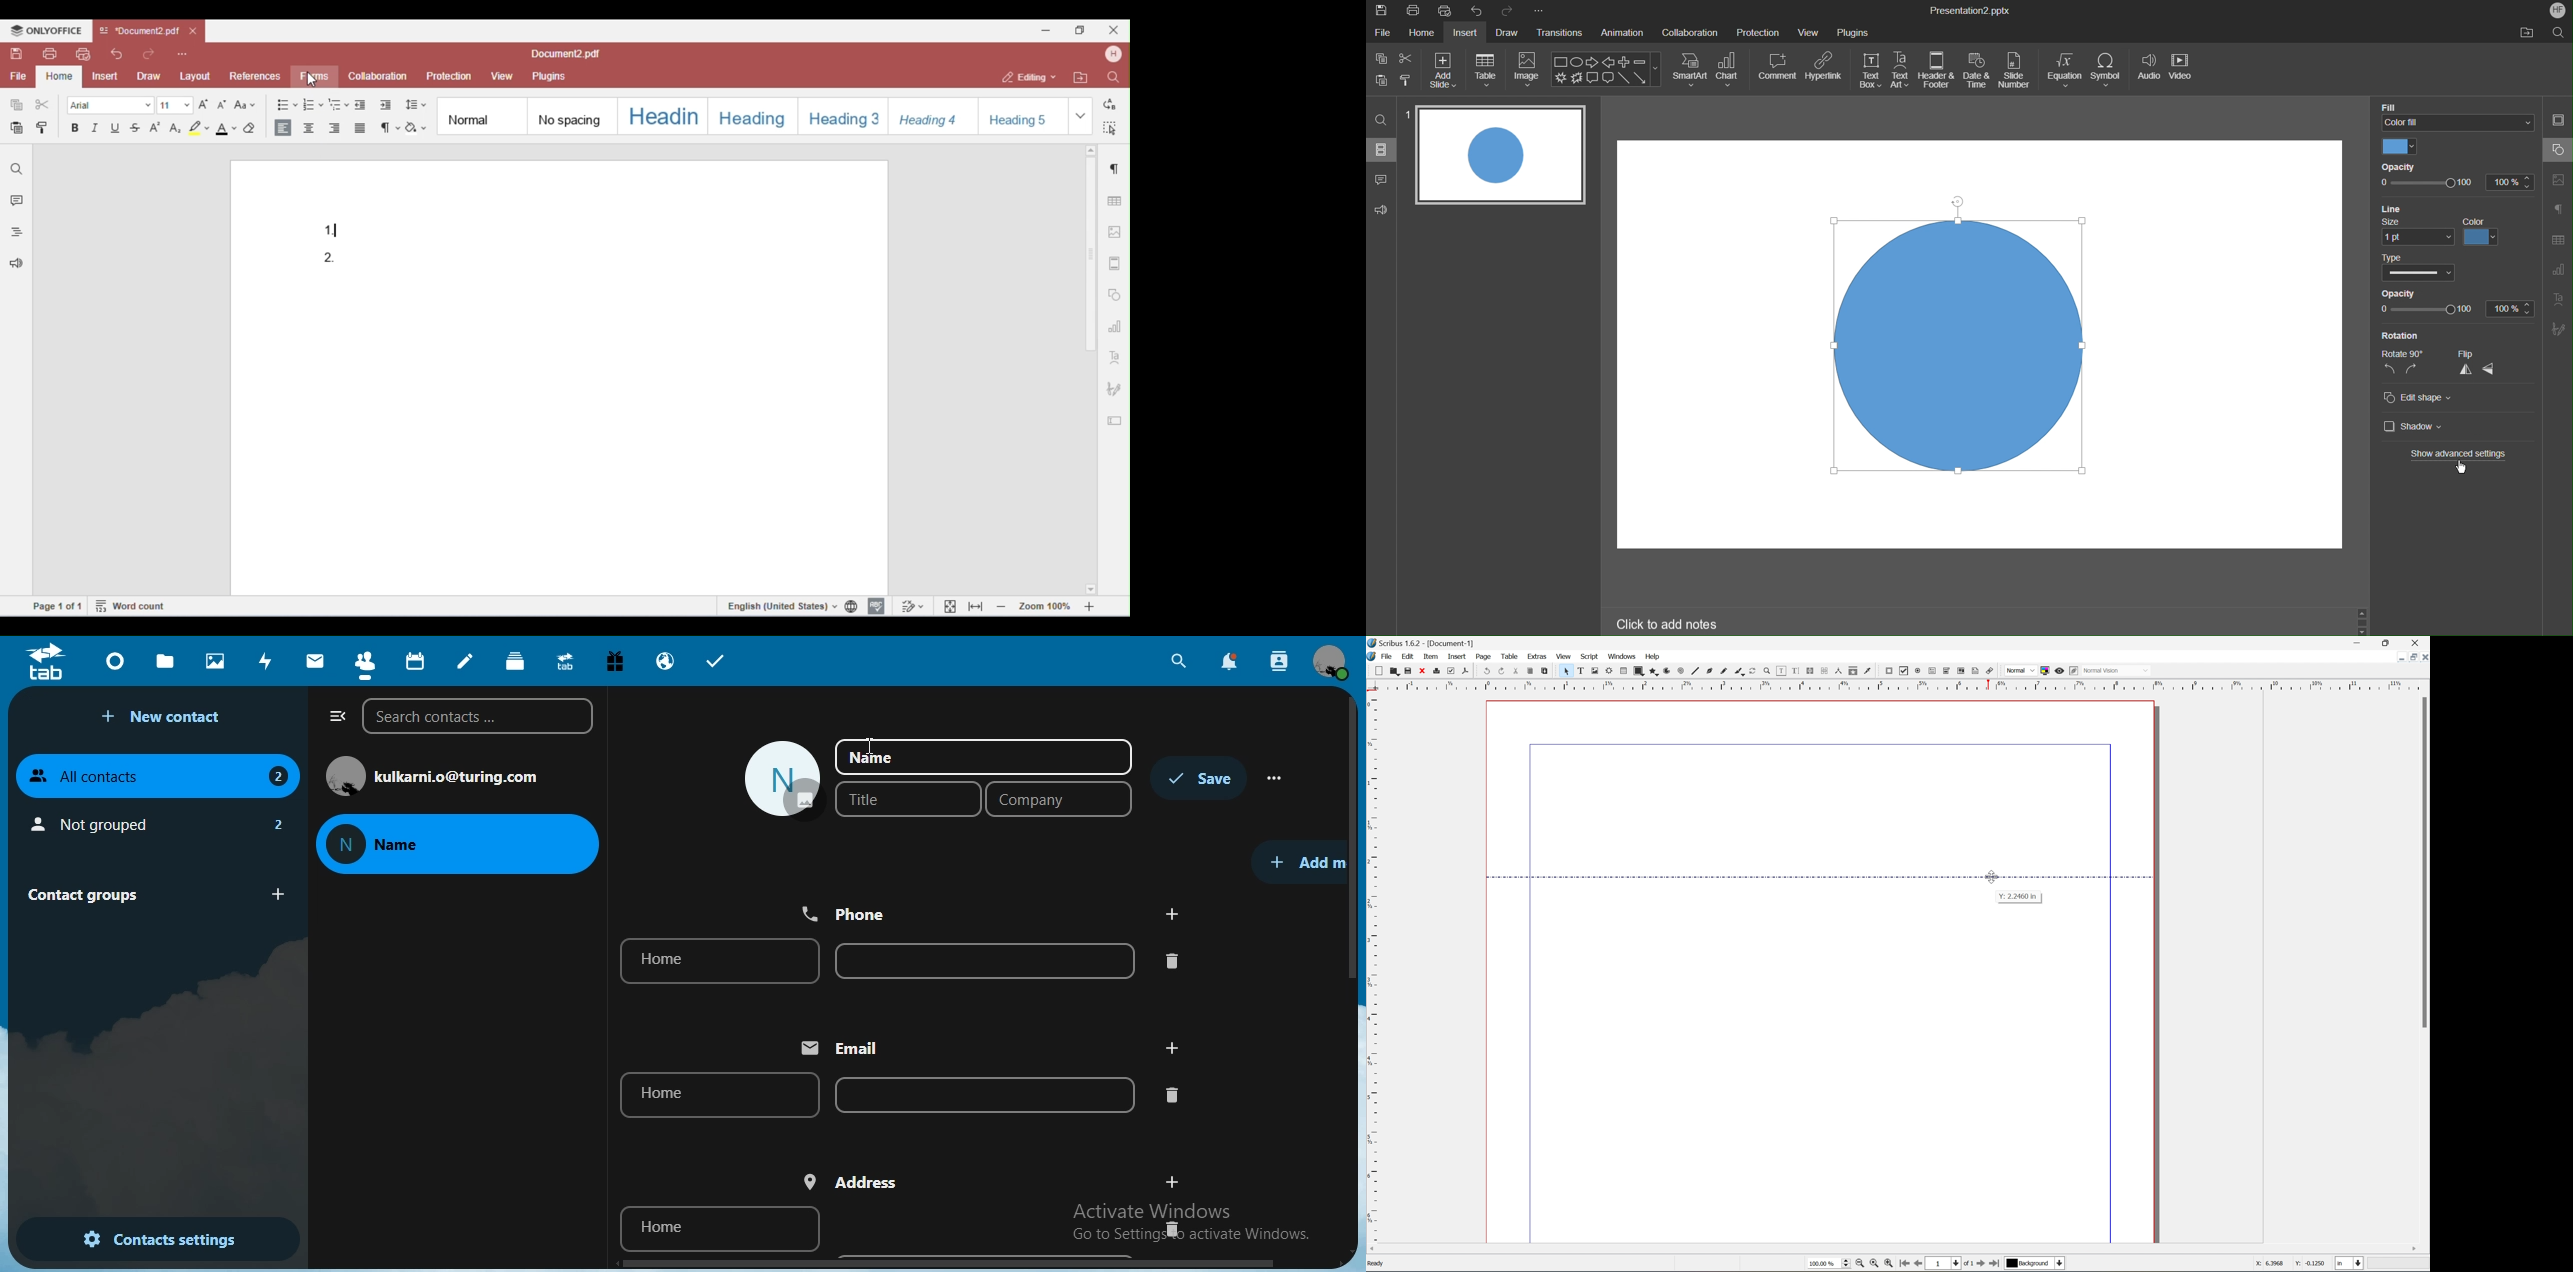  Describe the element at coordinates (1169, 1228) in the screenshot. I see `delete` at that location.